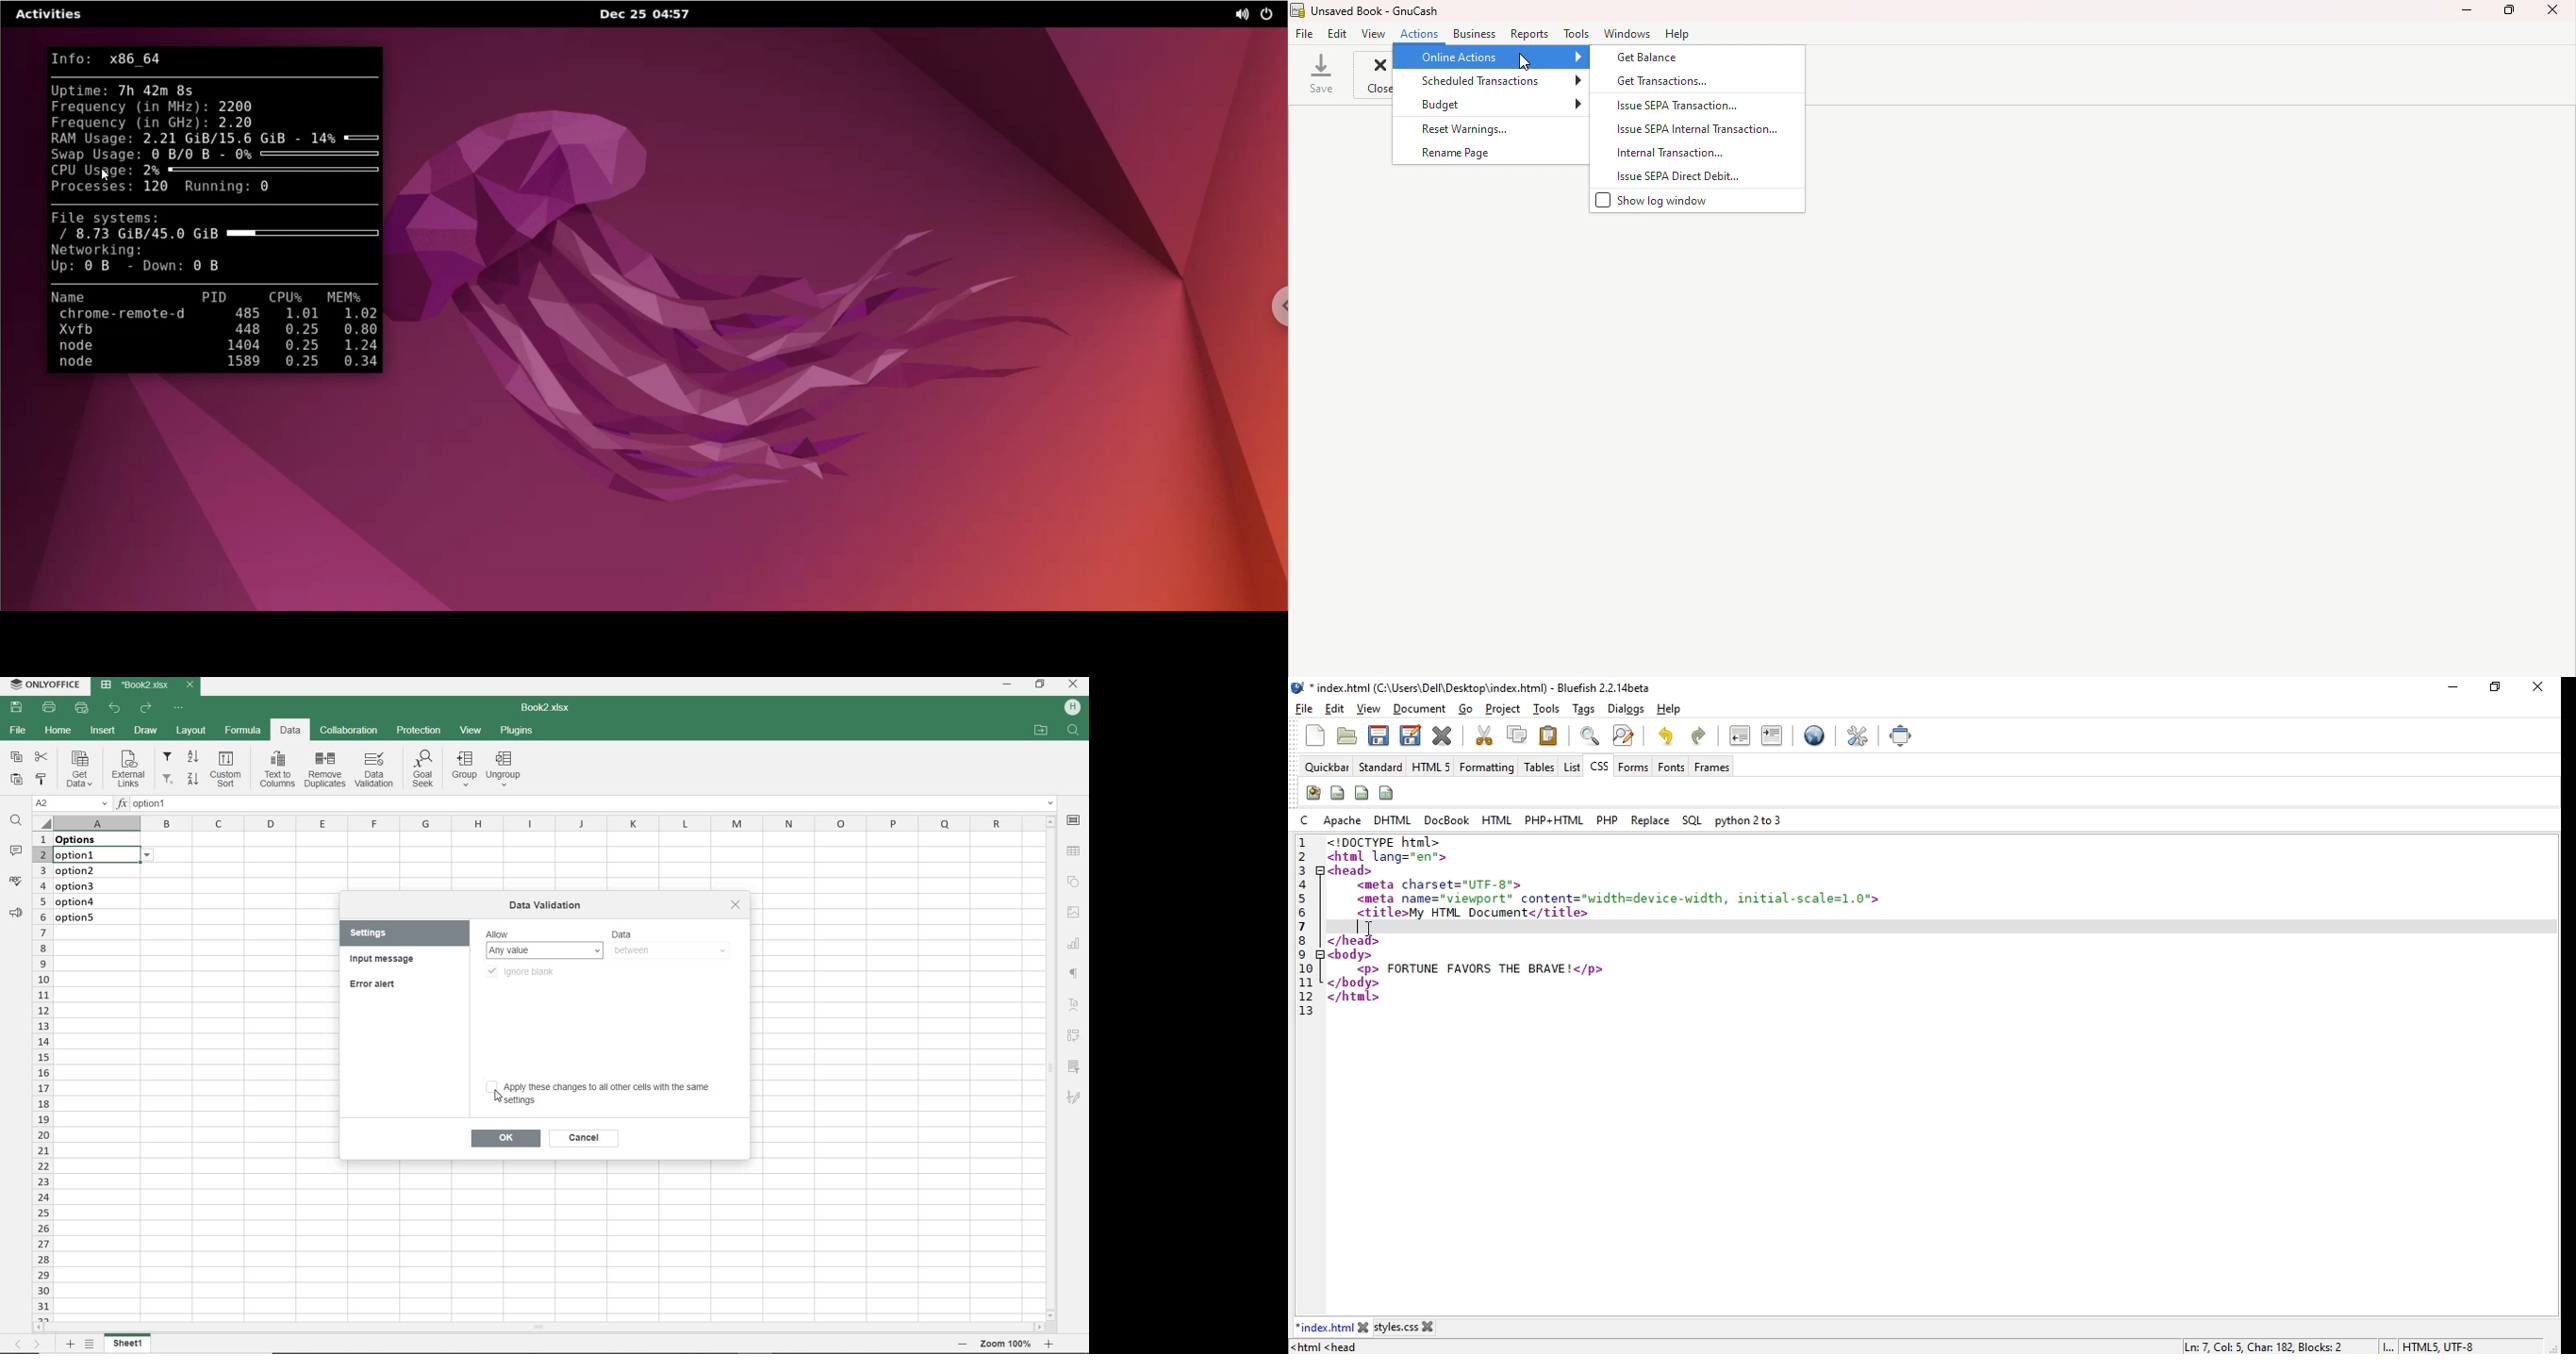 Image resolution: width=2576 pixels, height=1372 pixels. Describe the element at coordinates (1626, 709) in the screenshot. I see `dialog` at that location.